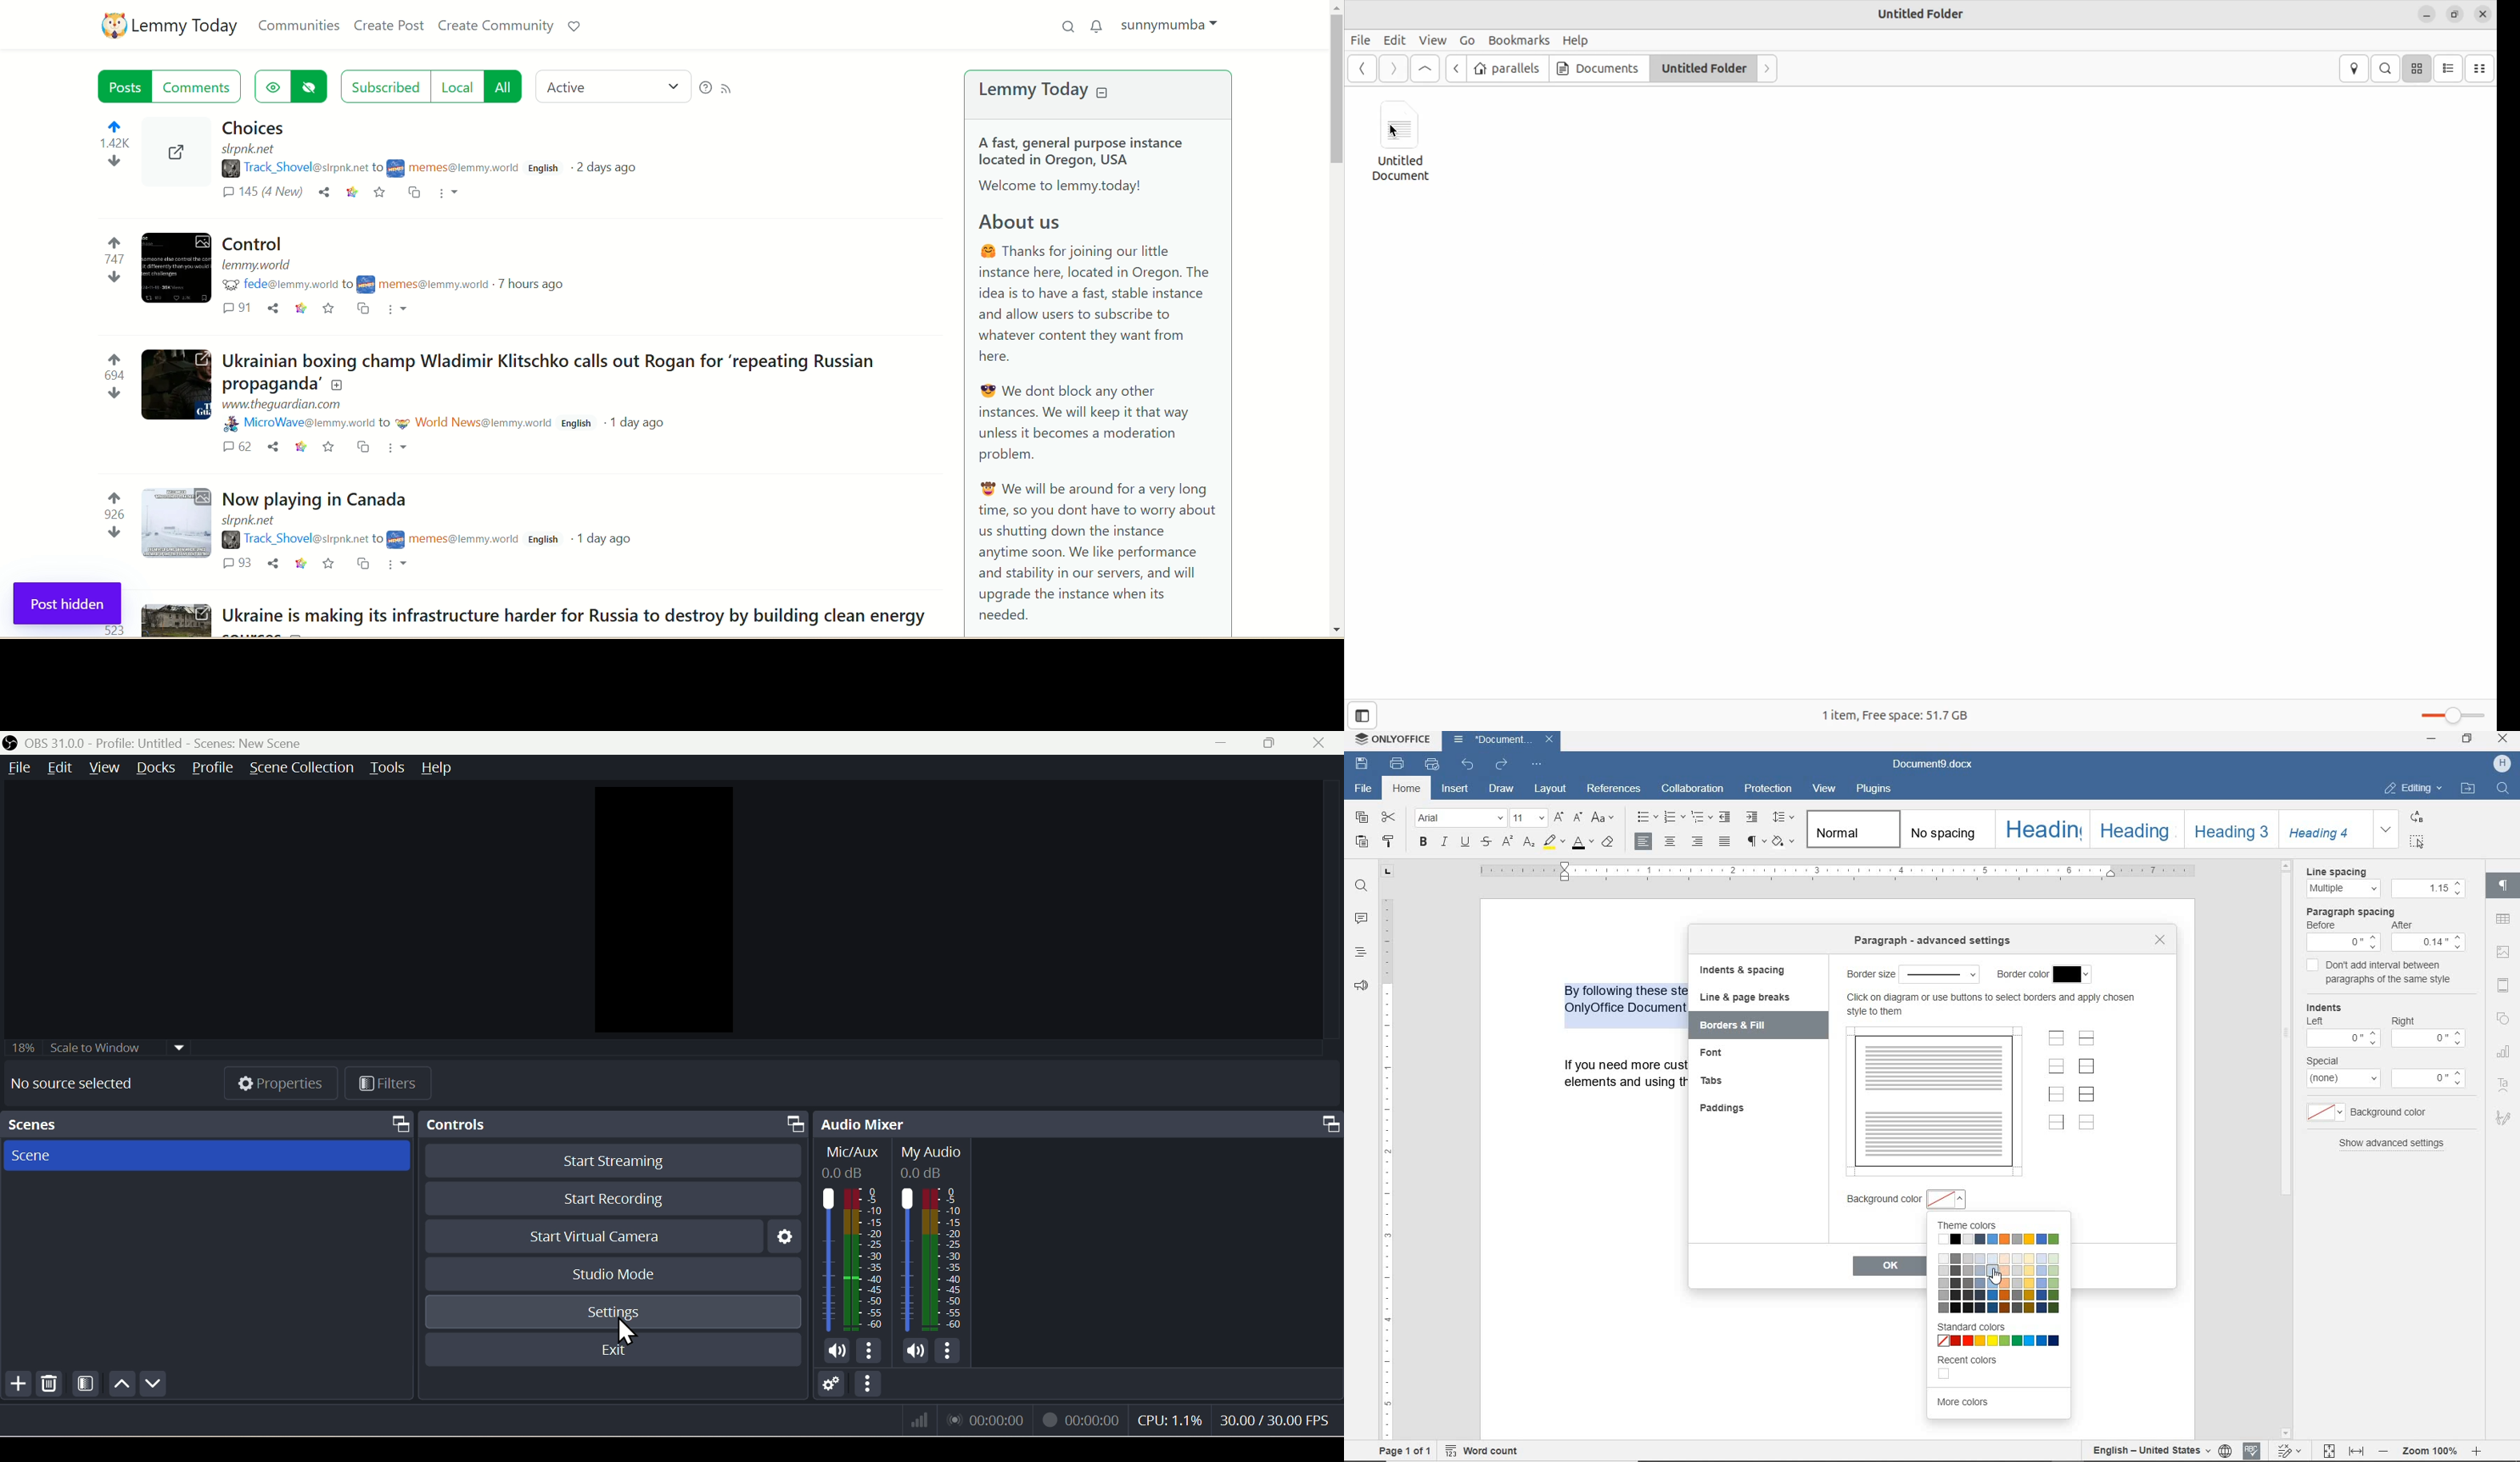 This screenshot has height=1484, width=2520. Describe the element at coordinates (108, 772) in the screenshot. I see `View` at that location.